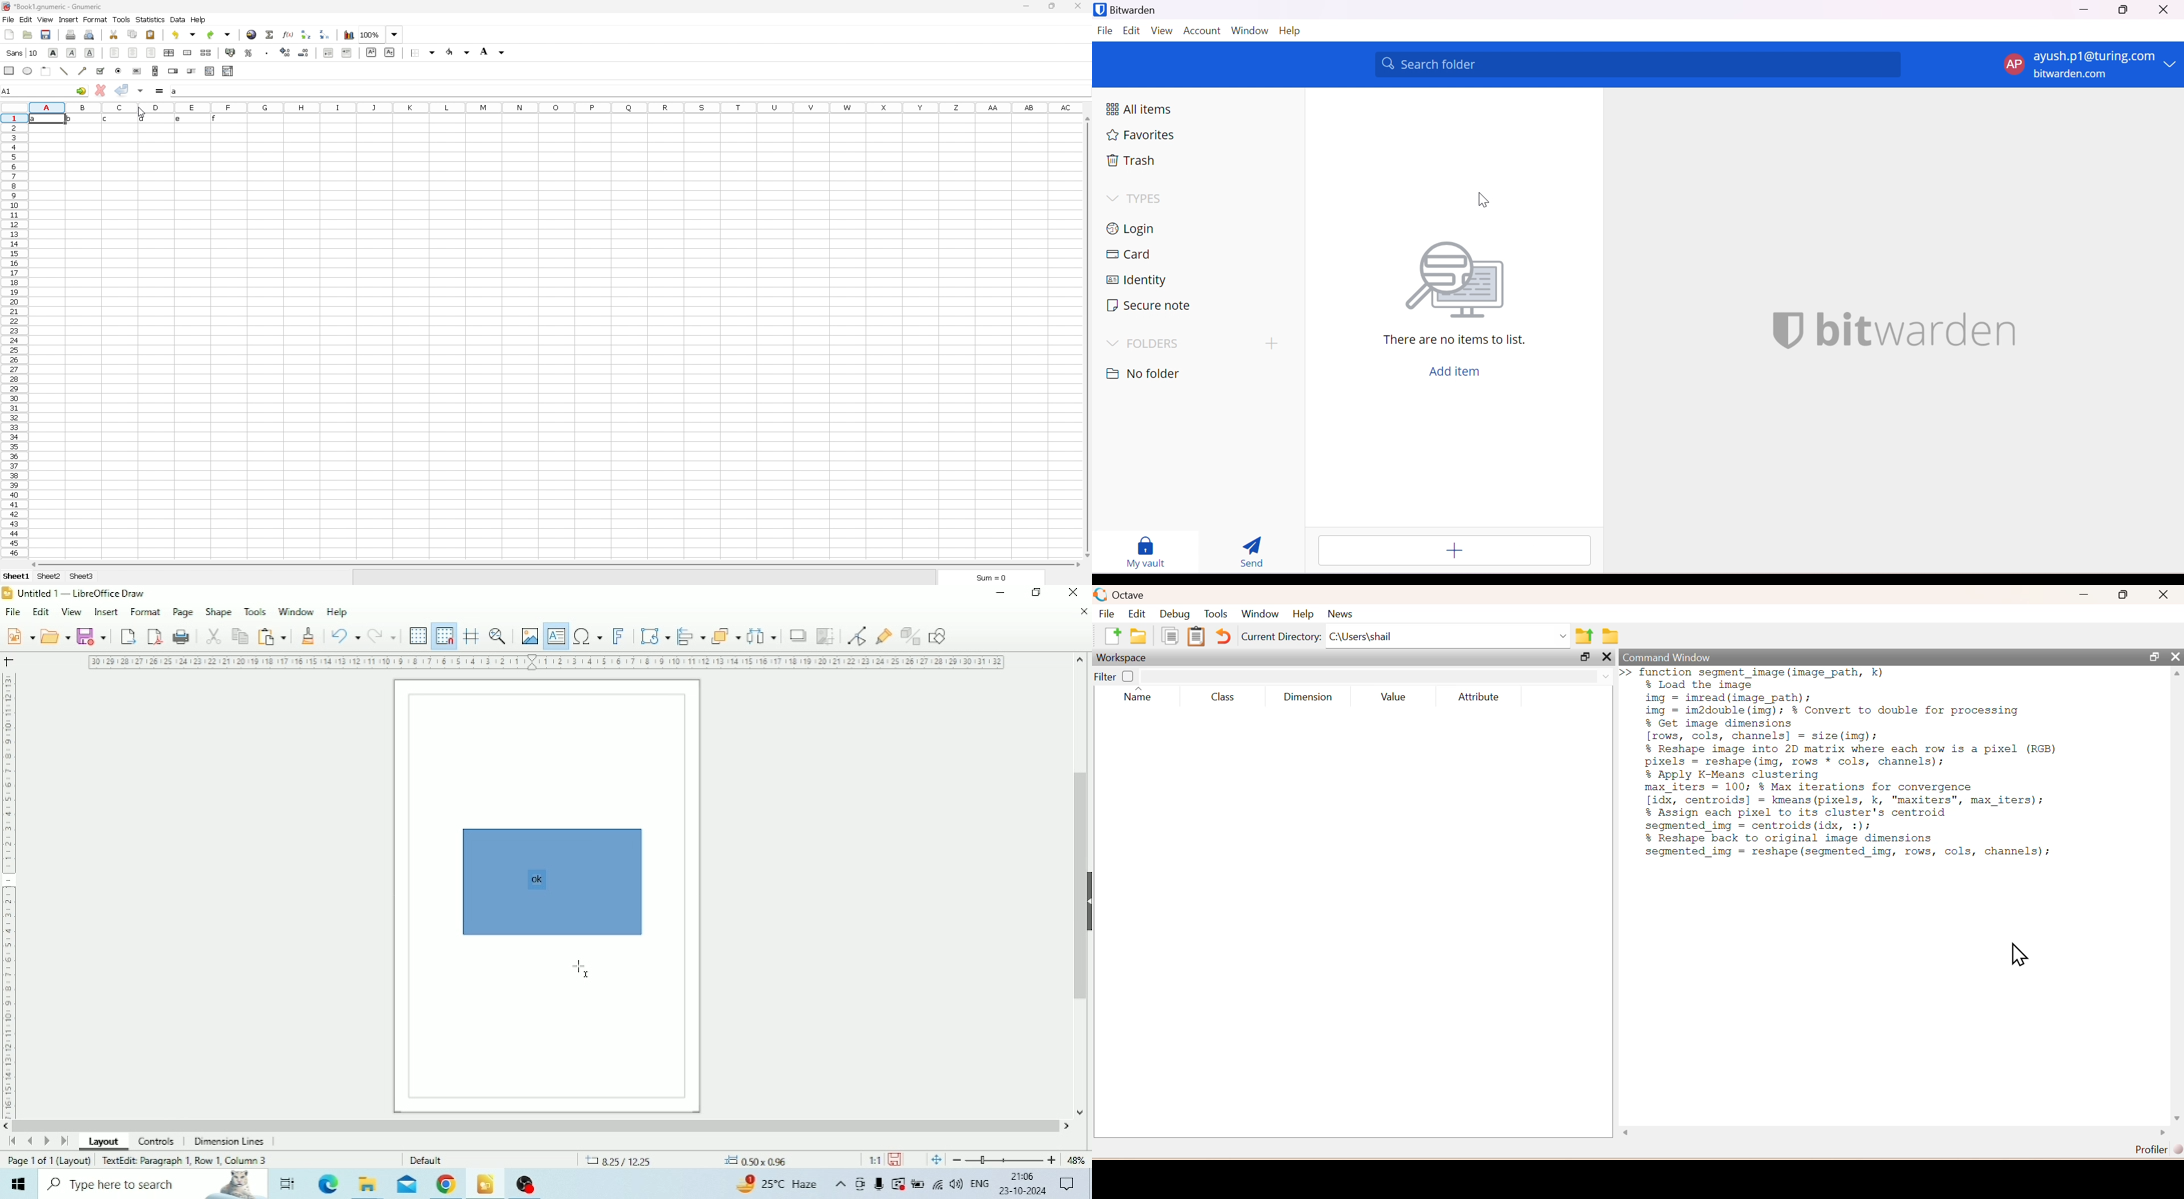 The image size is (2184, 1204). What do you see at coordinates (122, 90) in the screenshot?
I see `accept changes` at bounding box center [122, 90].